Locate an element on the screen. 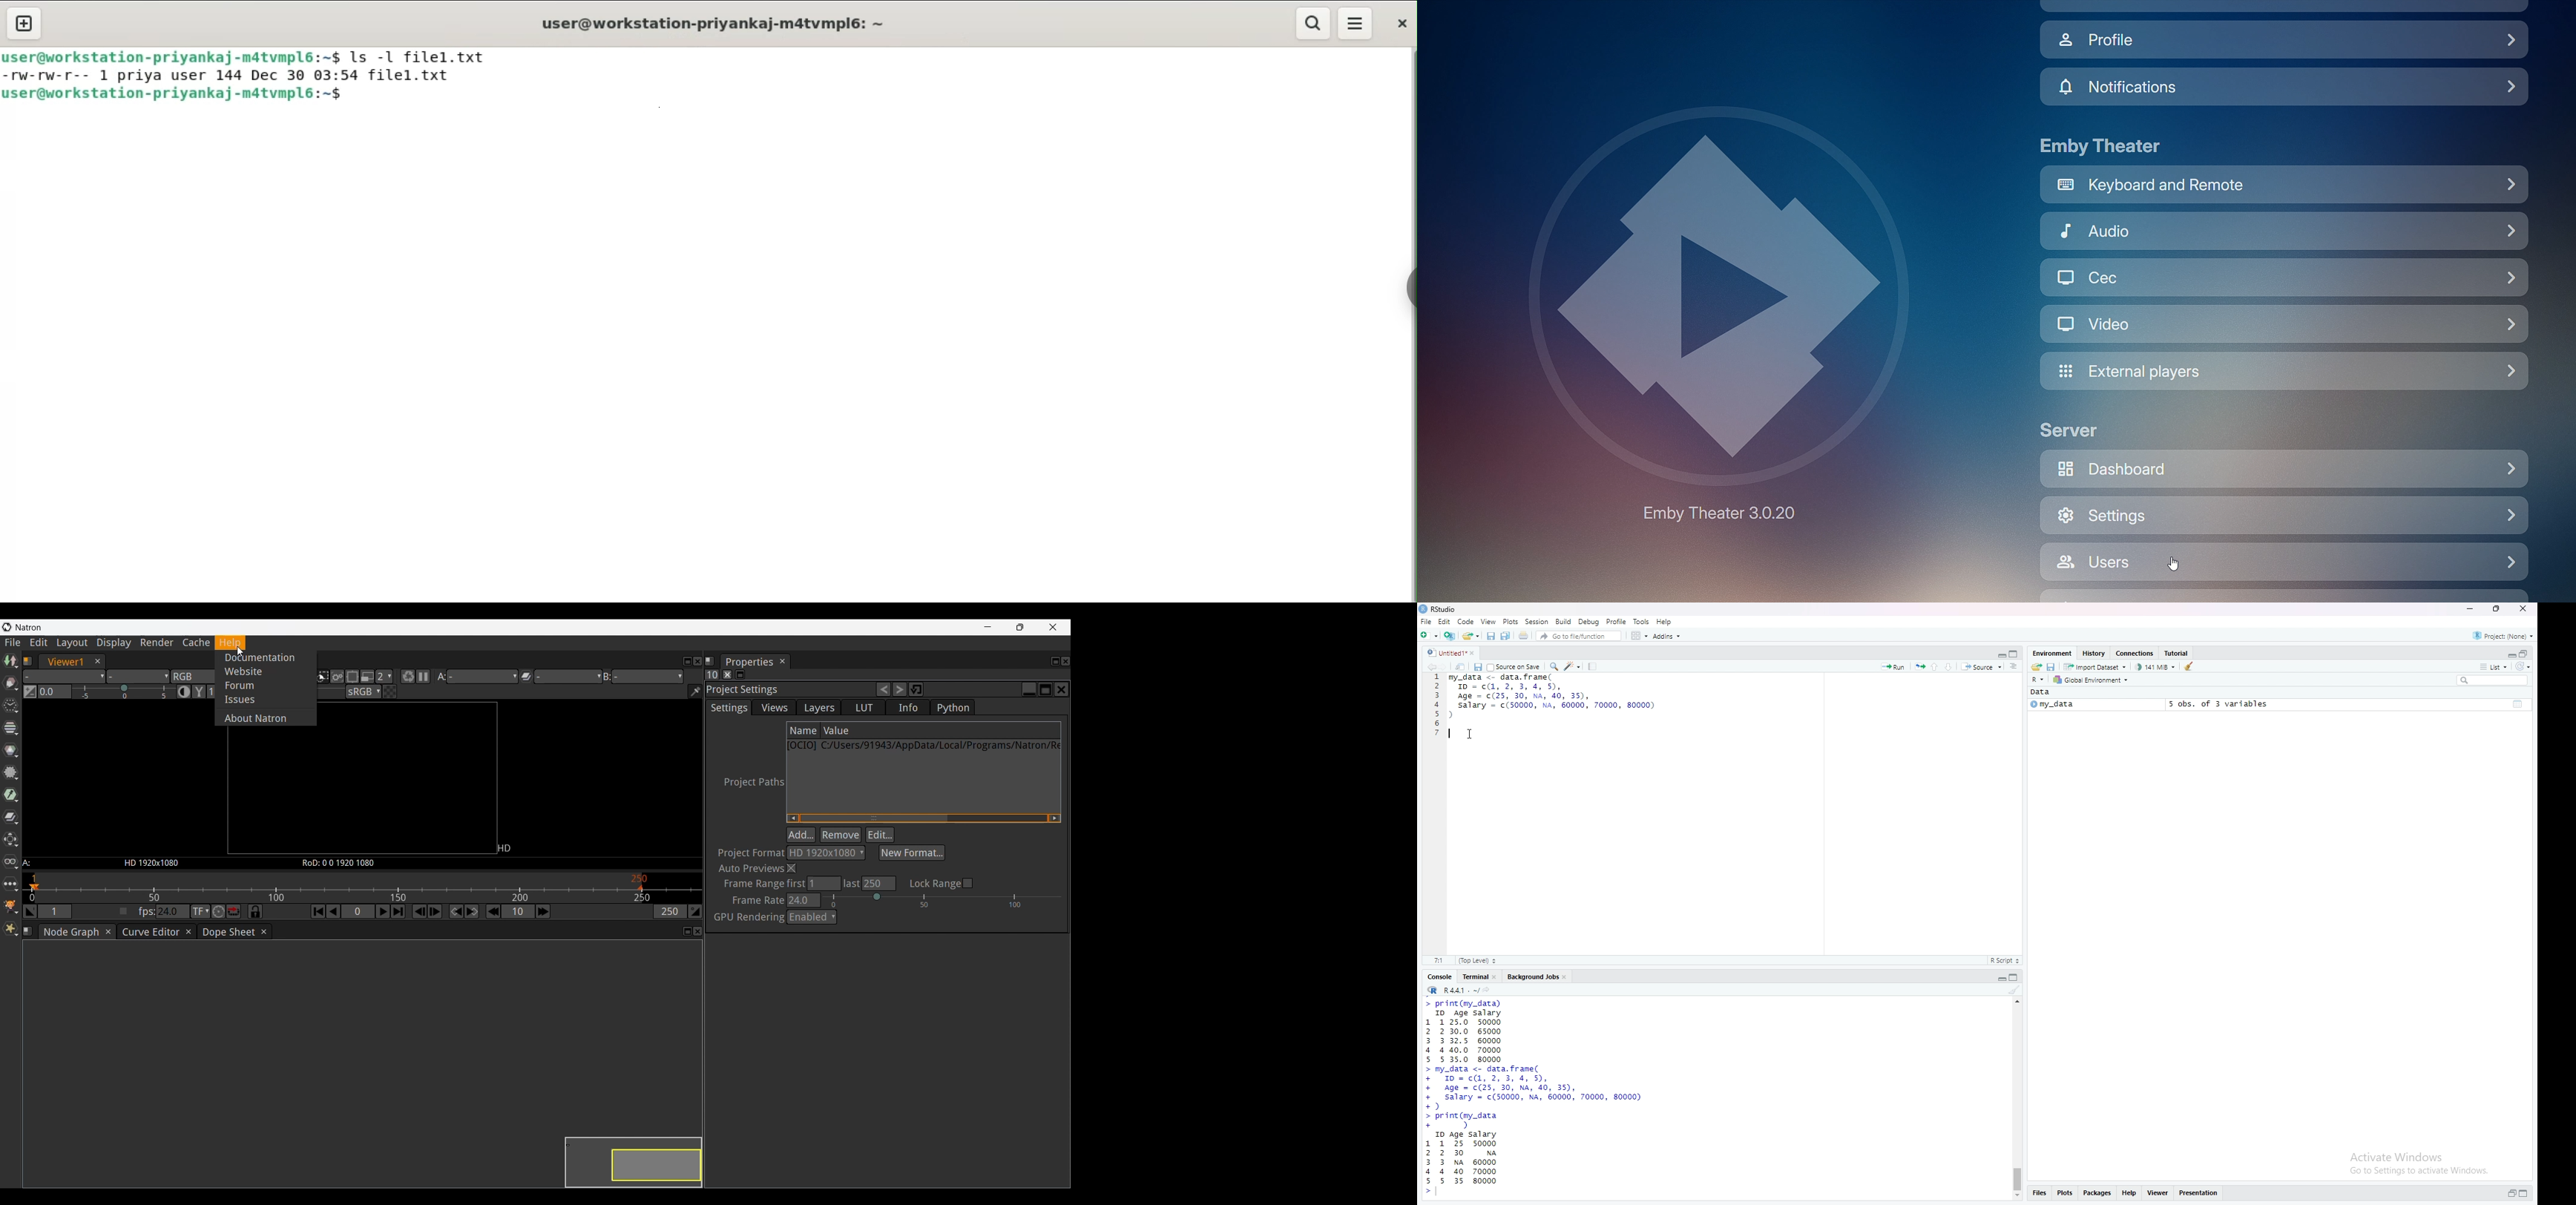  collapse is located at coordinates (2519, 703).